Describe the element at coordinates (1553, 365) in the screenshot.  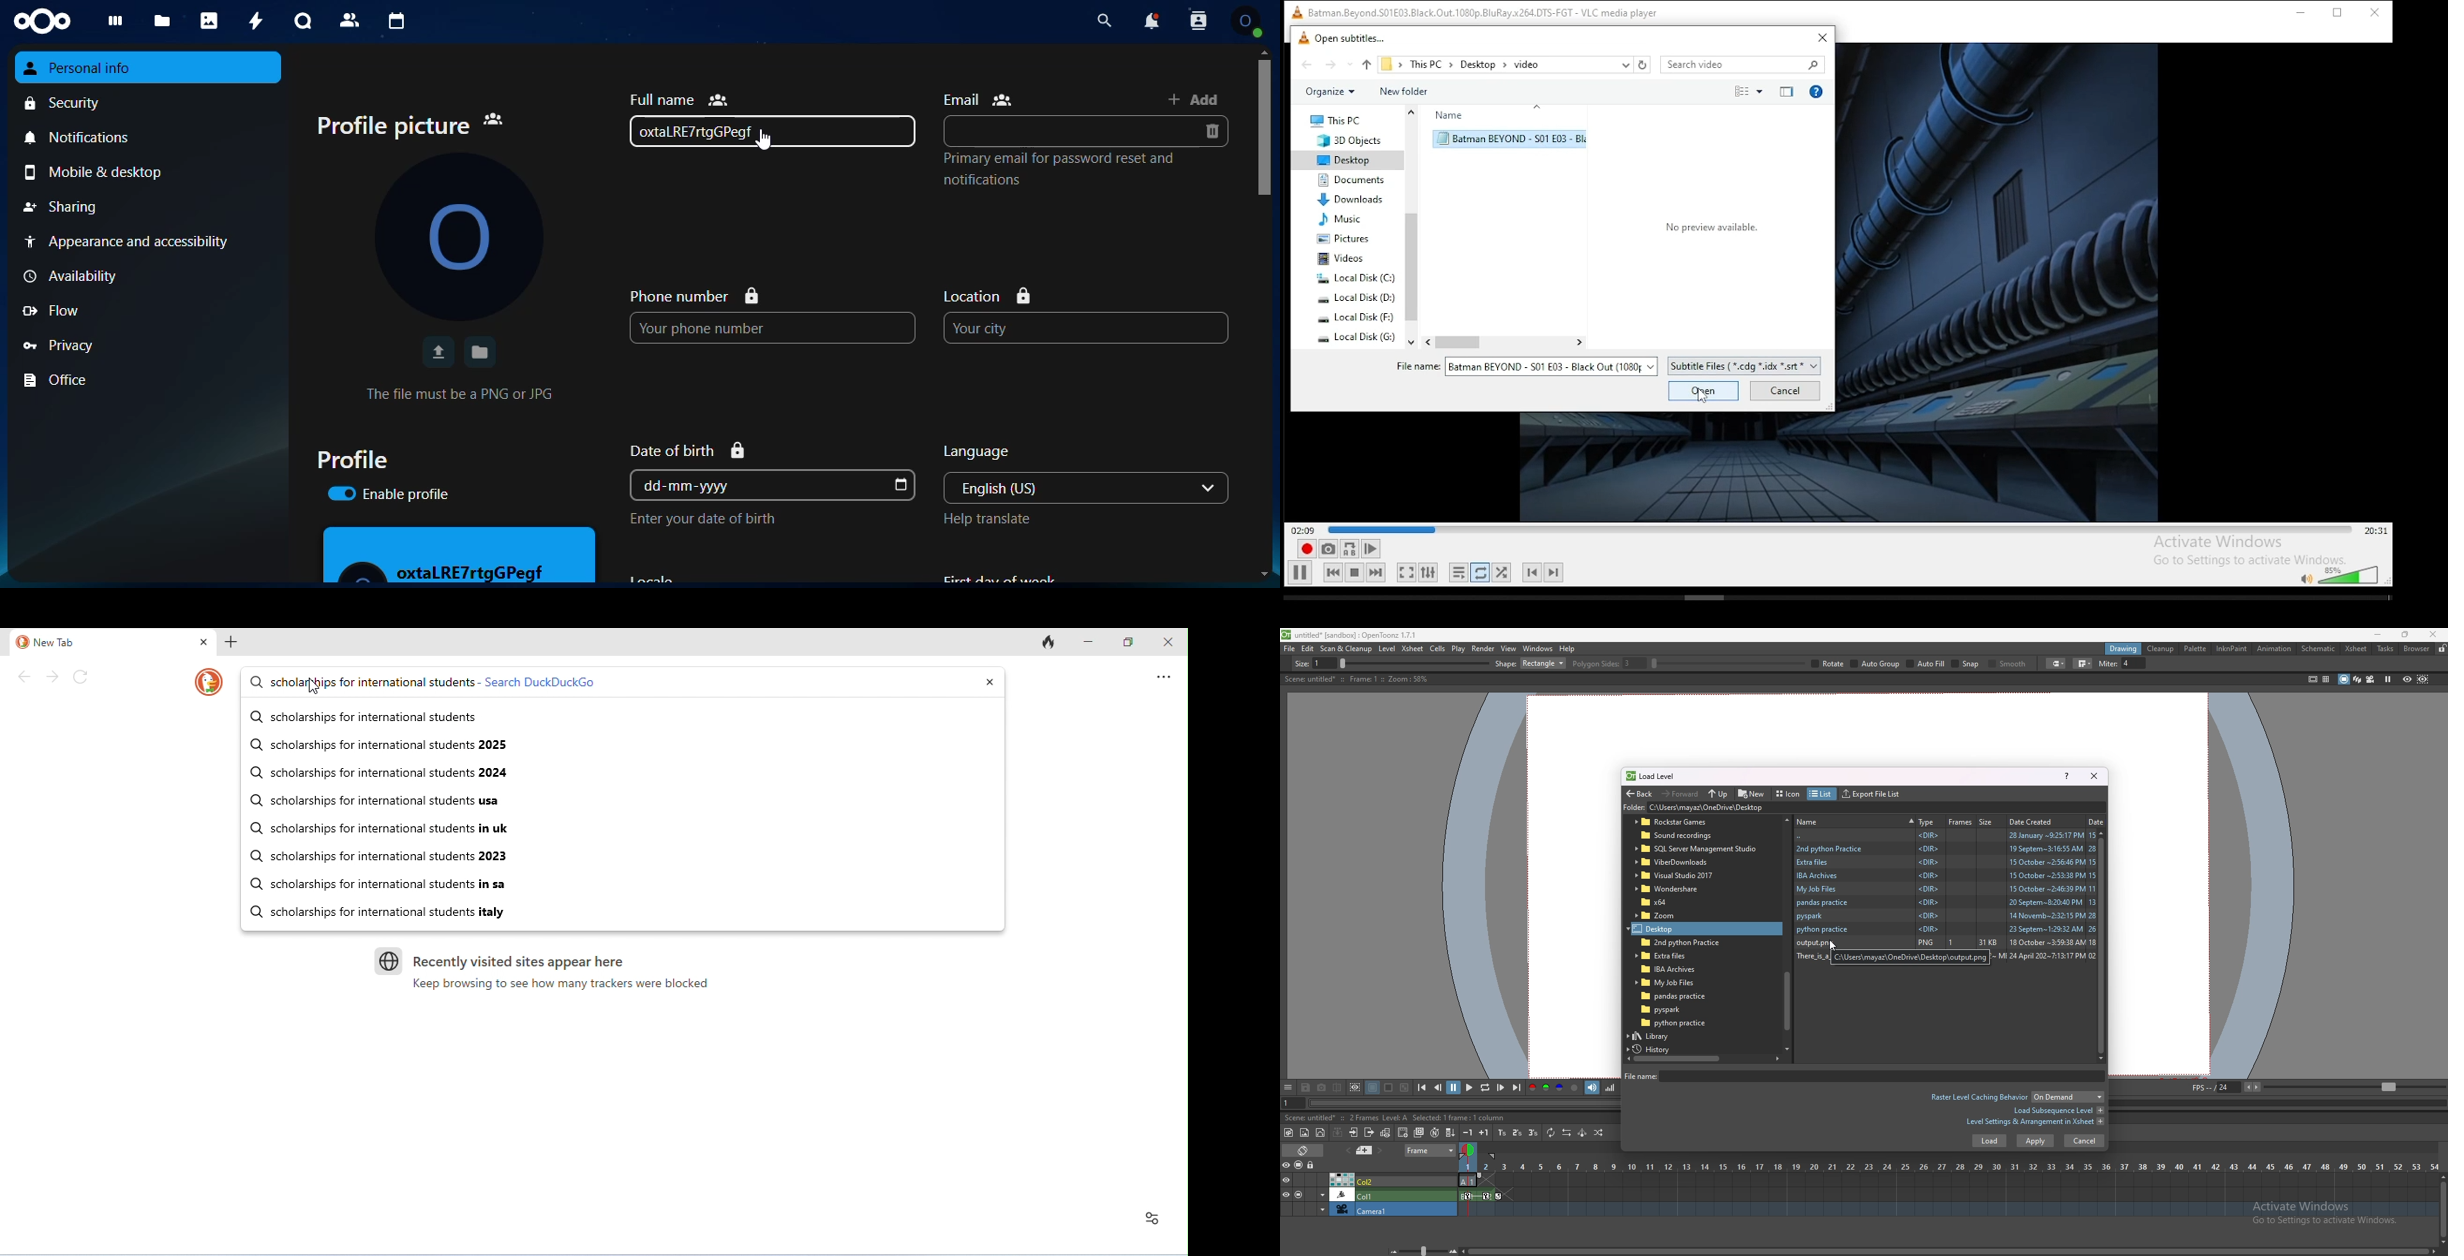
I see `file options` at that location.